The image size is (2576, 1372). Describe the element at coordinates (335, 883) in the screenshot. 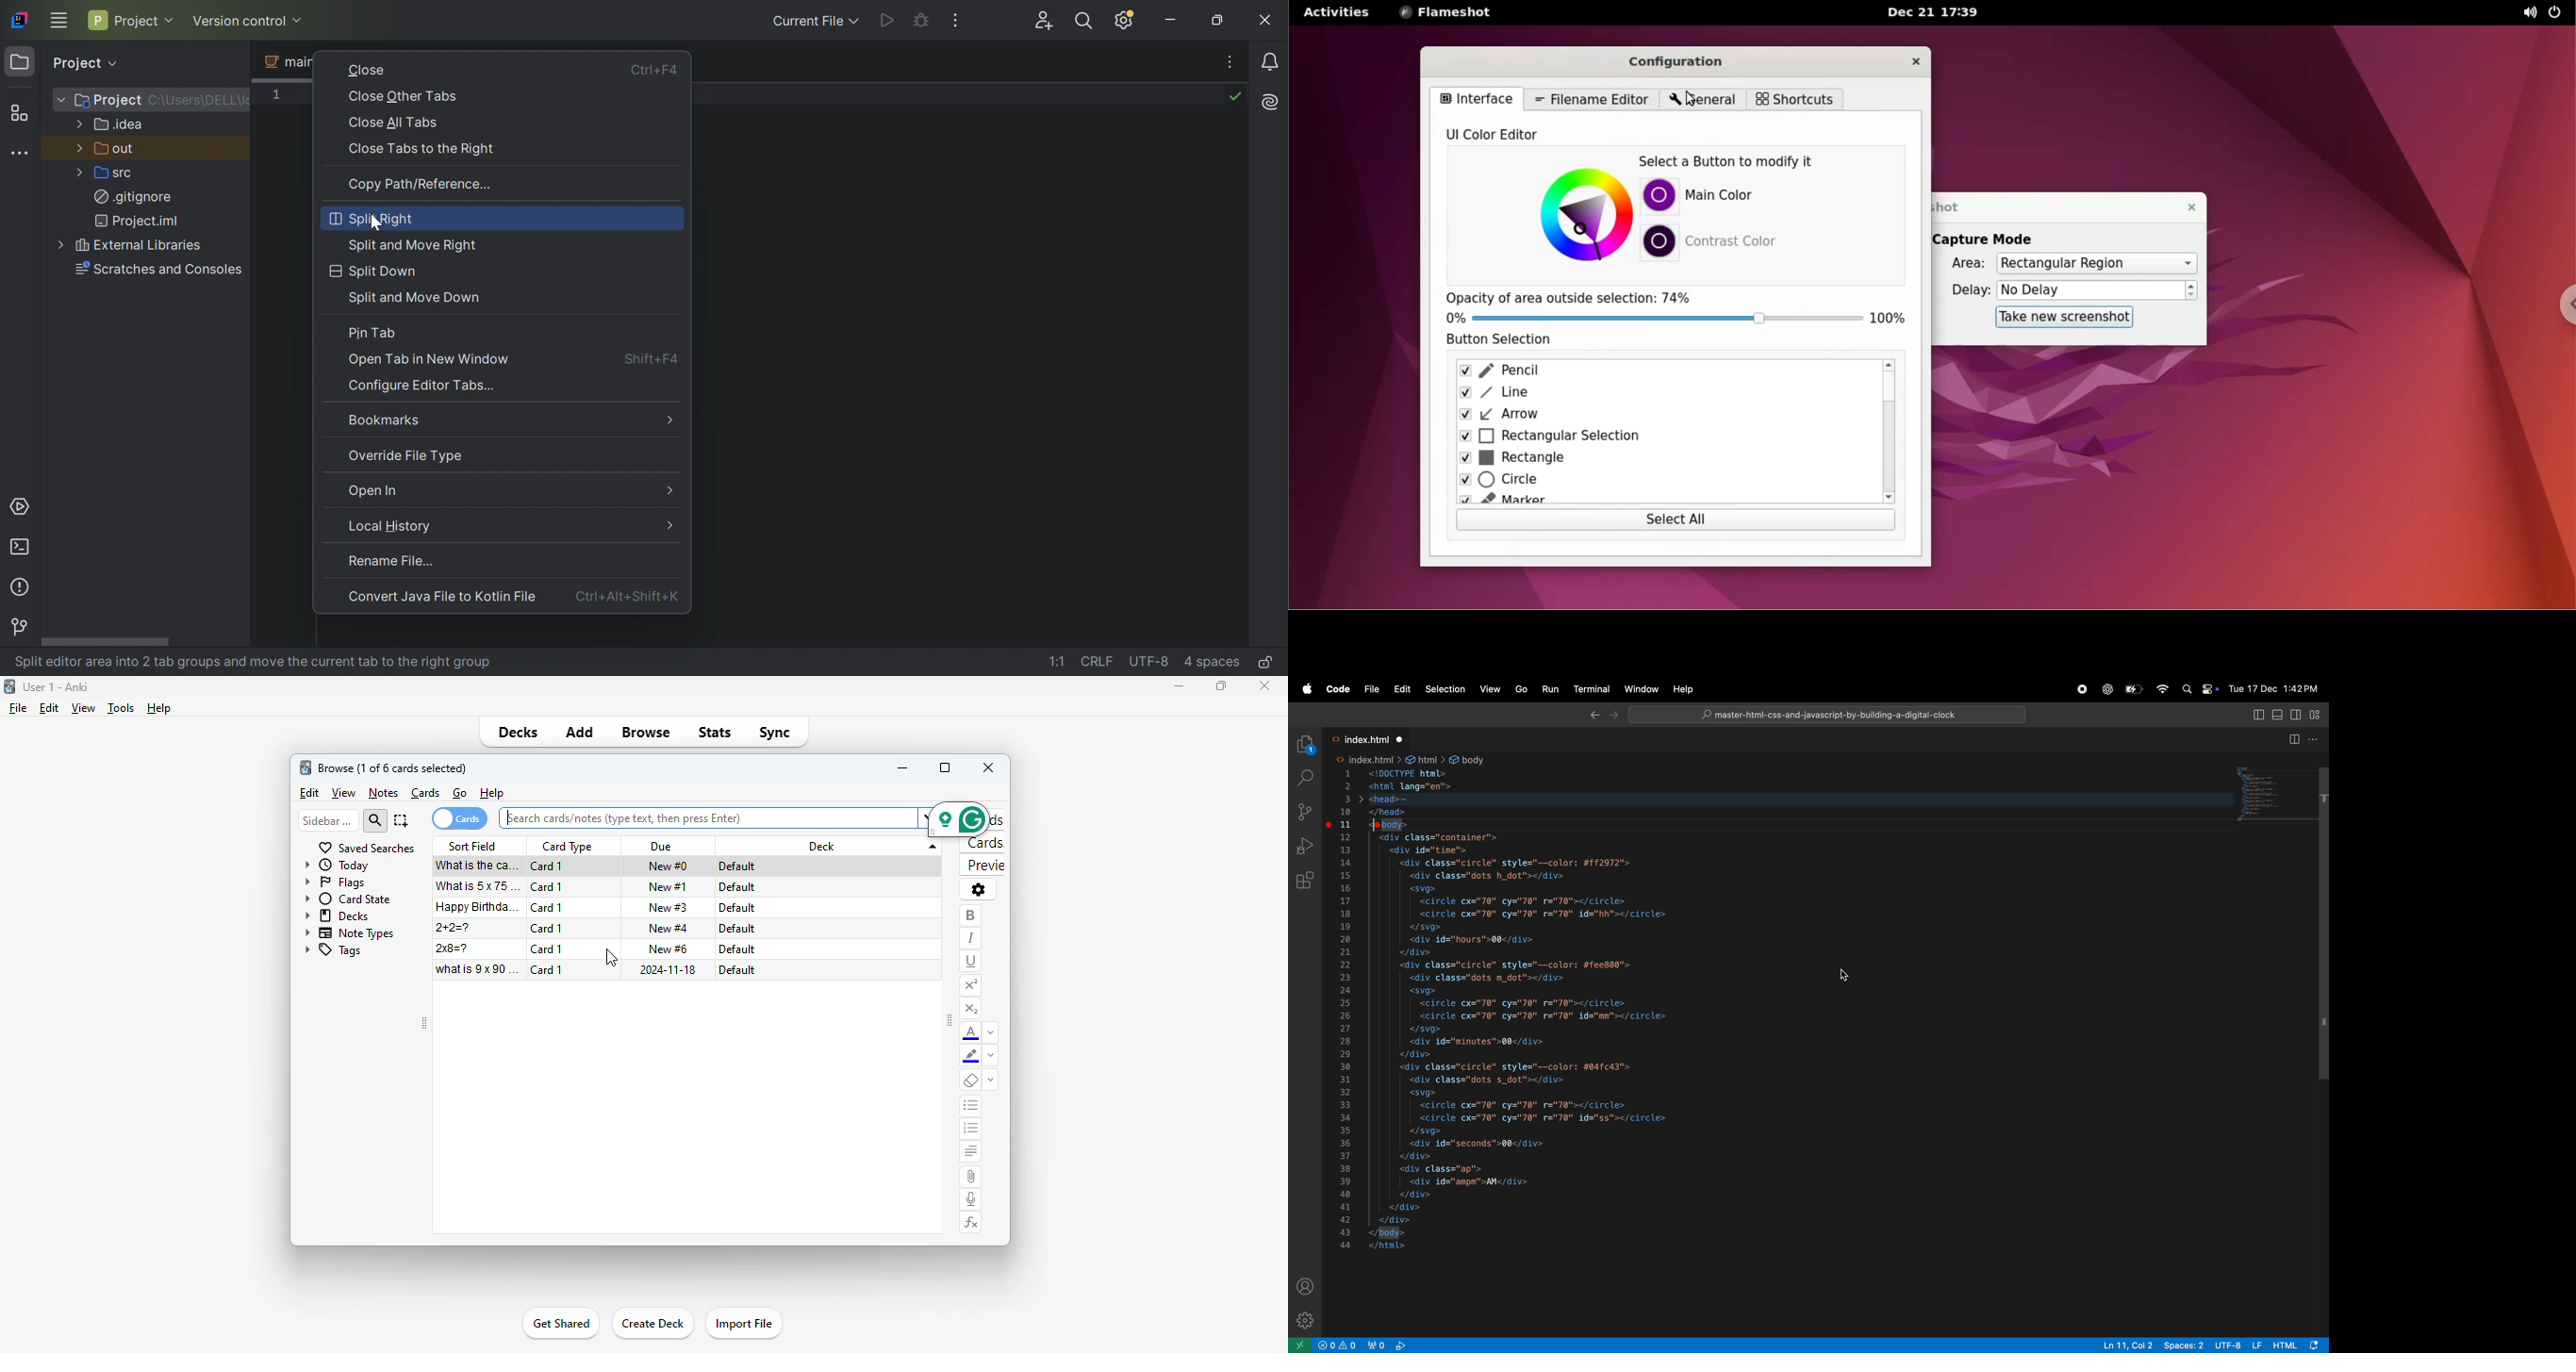

I see `flags` at that location.